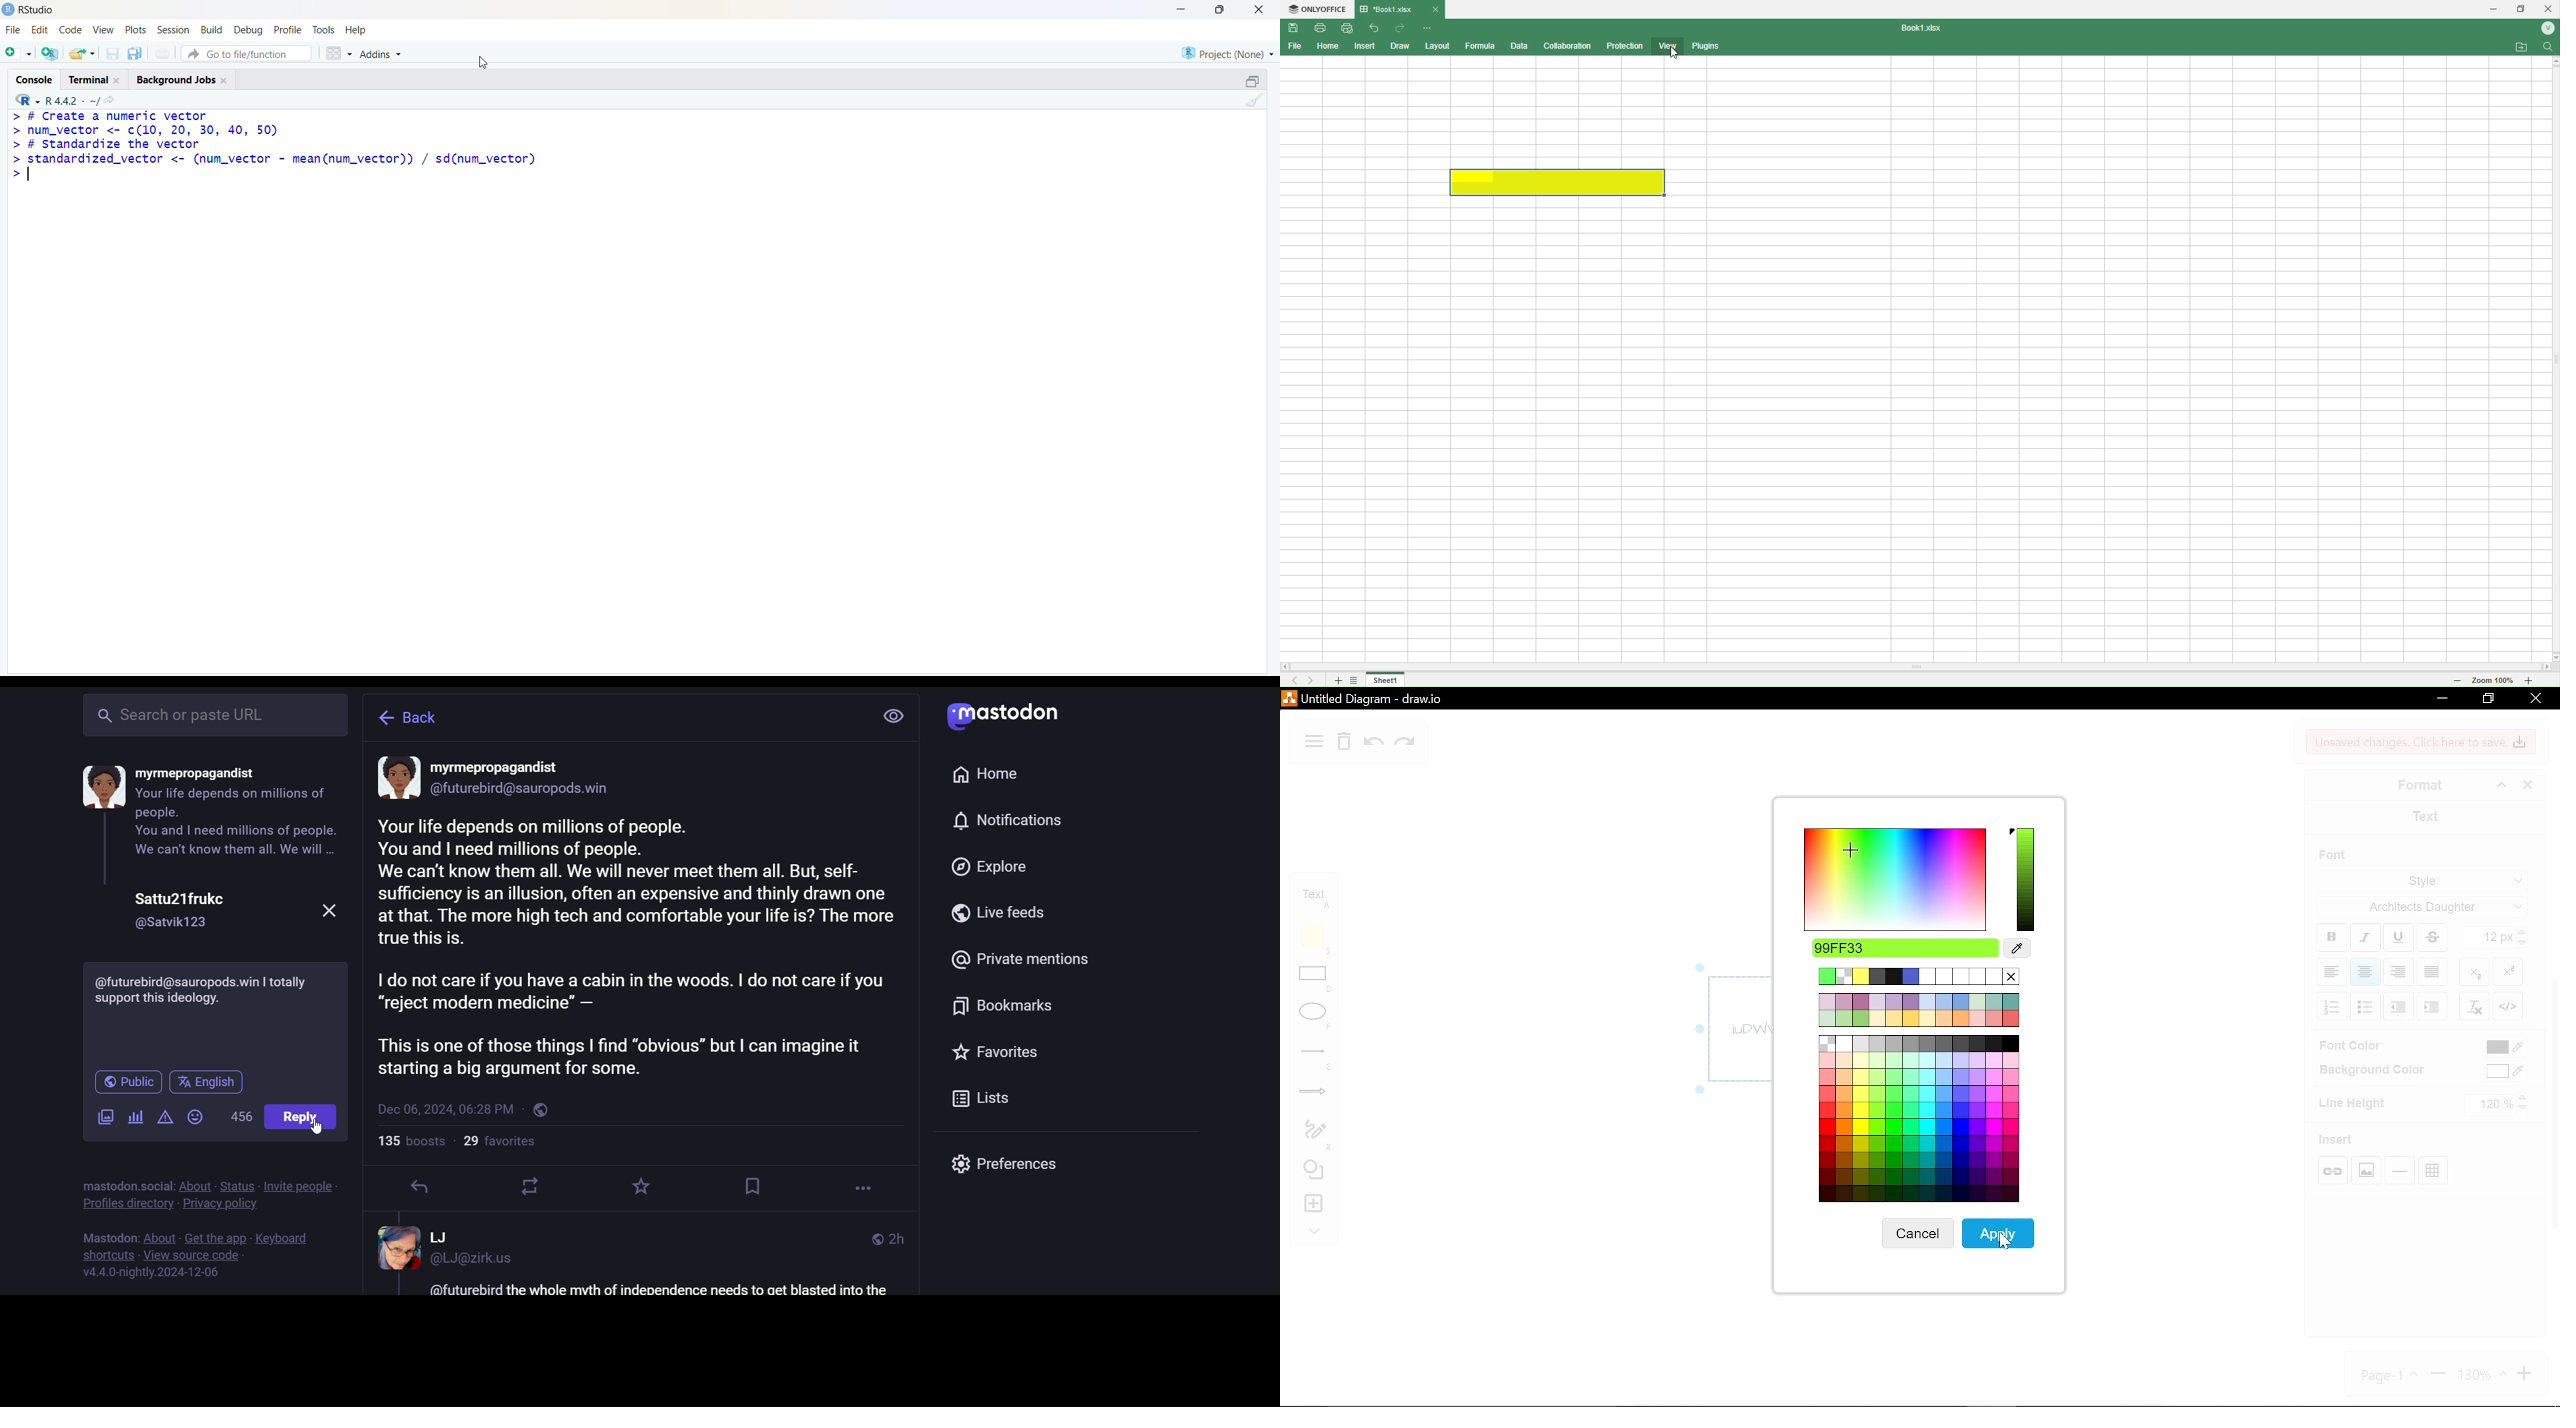  I want to click on boost, so click(528, 1188).